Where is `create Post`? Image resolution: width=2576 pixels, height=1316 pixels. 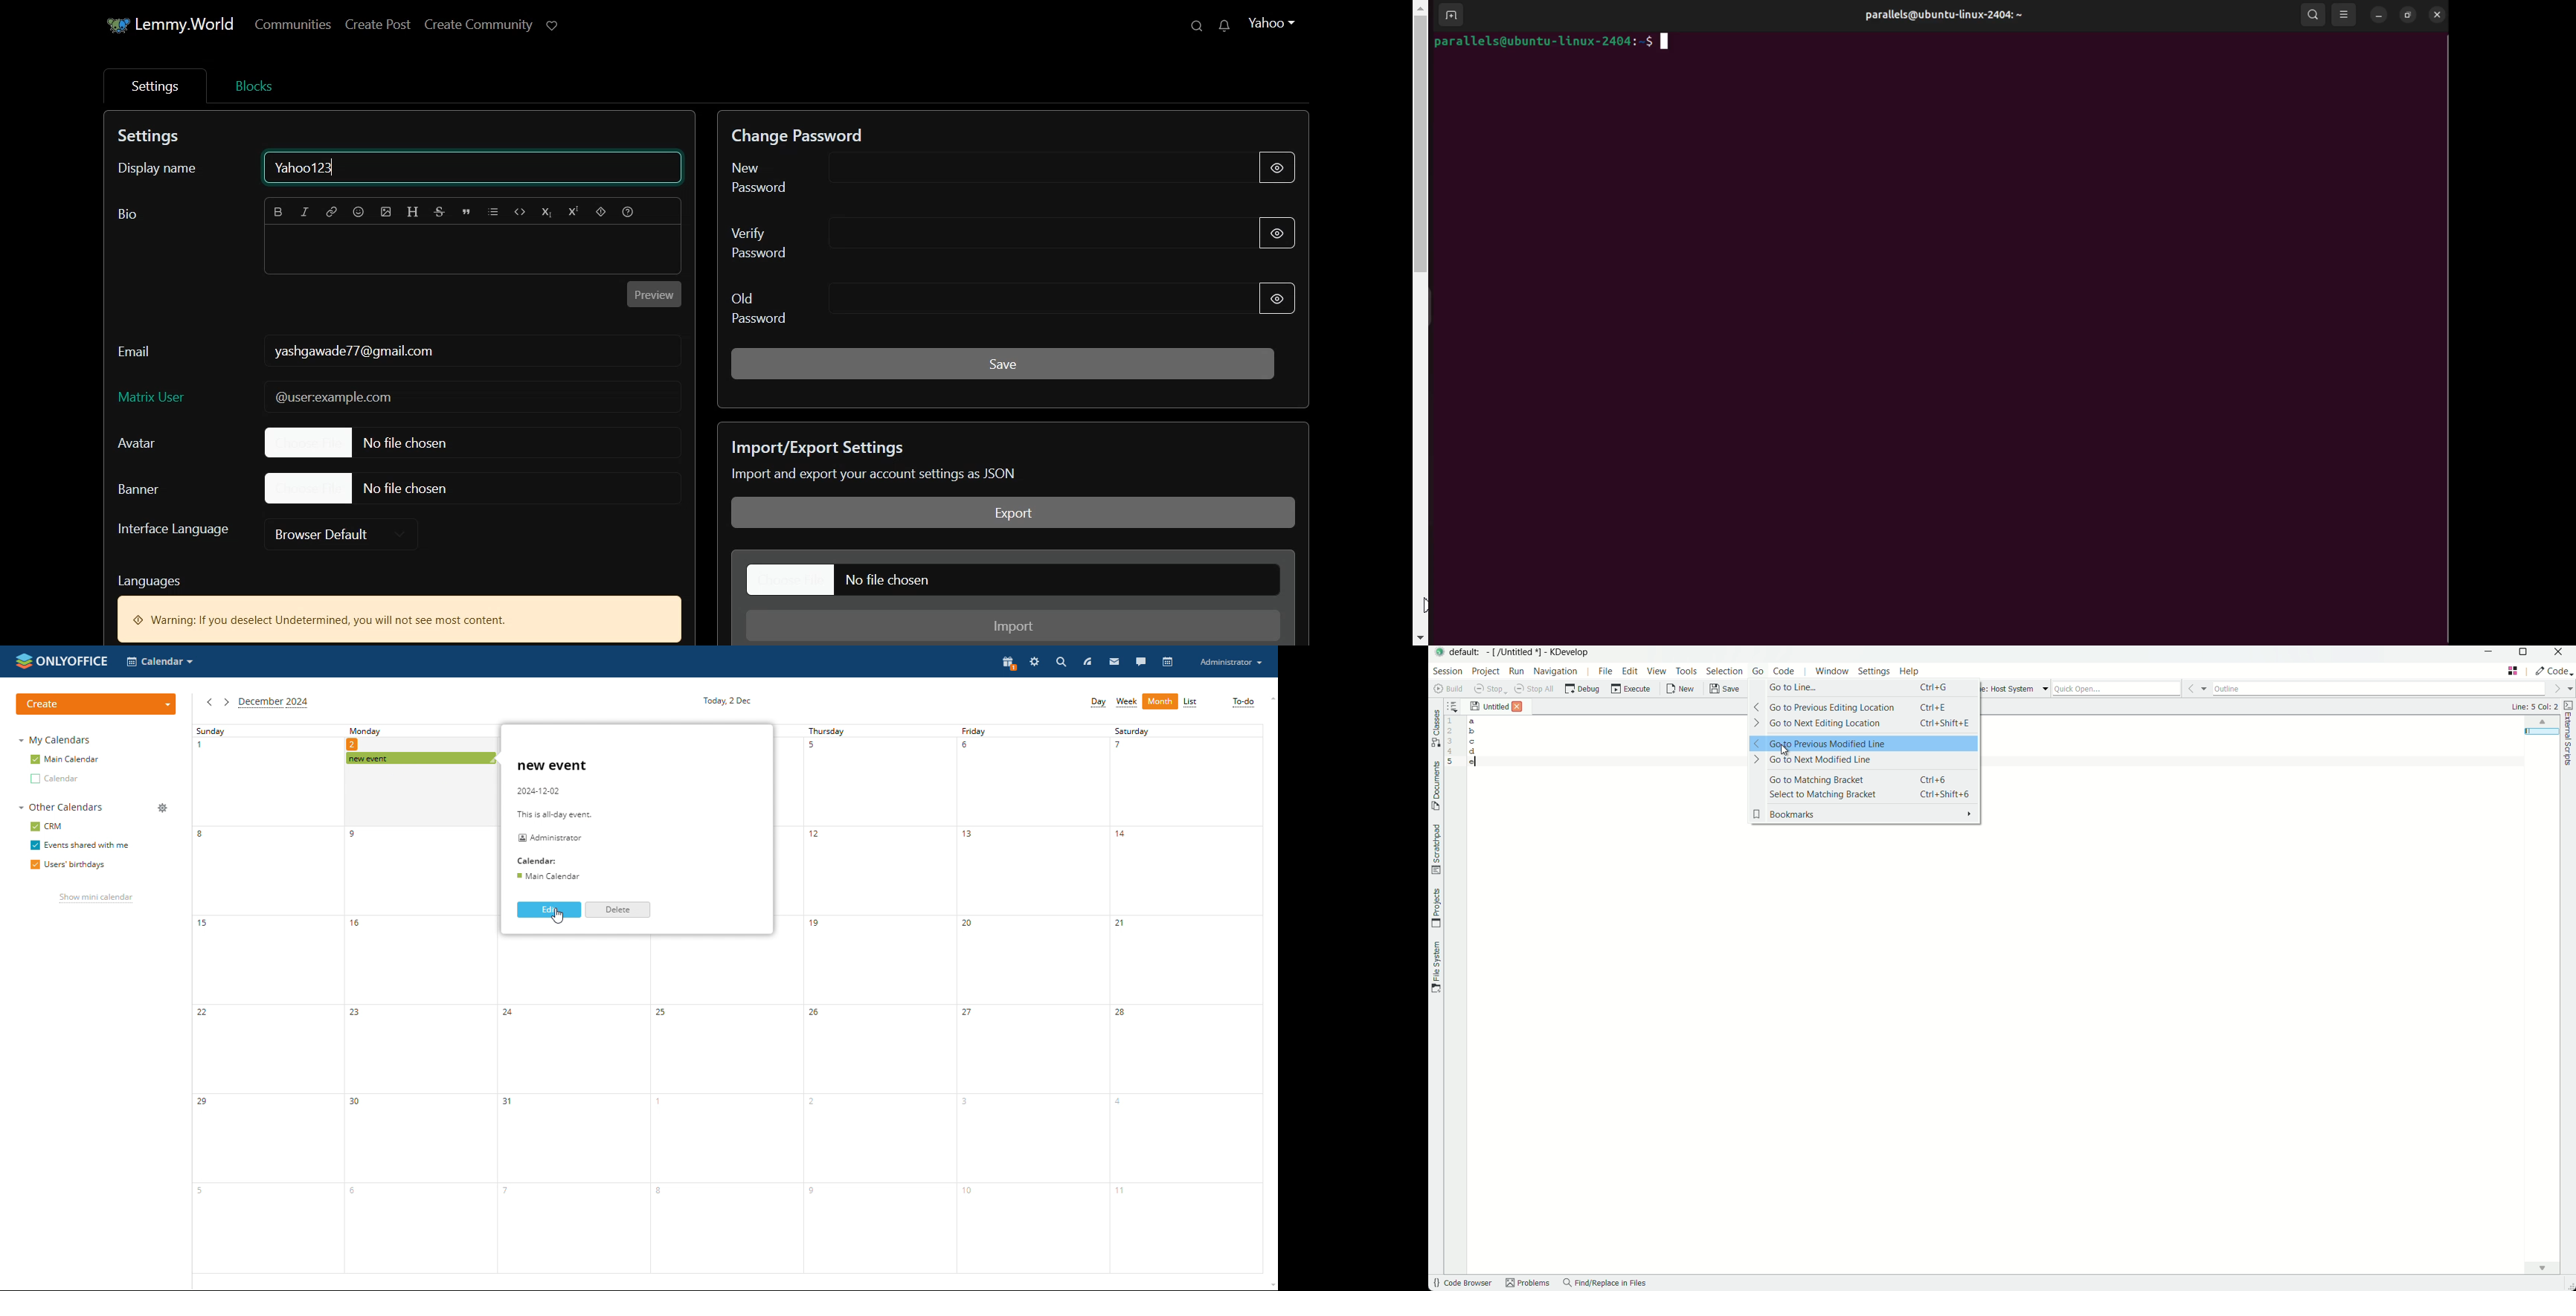 create Post is located at coordinates (377, 23).